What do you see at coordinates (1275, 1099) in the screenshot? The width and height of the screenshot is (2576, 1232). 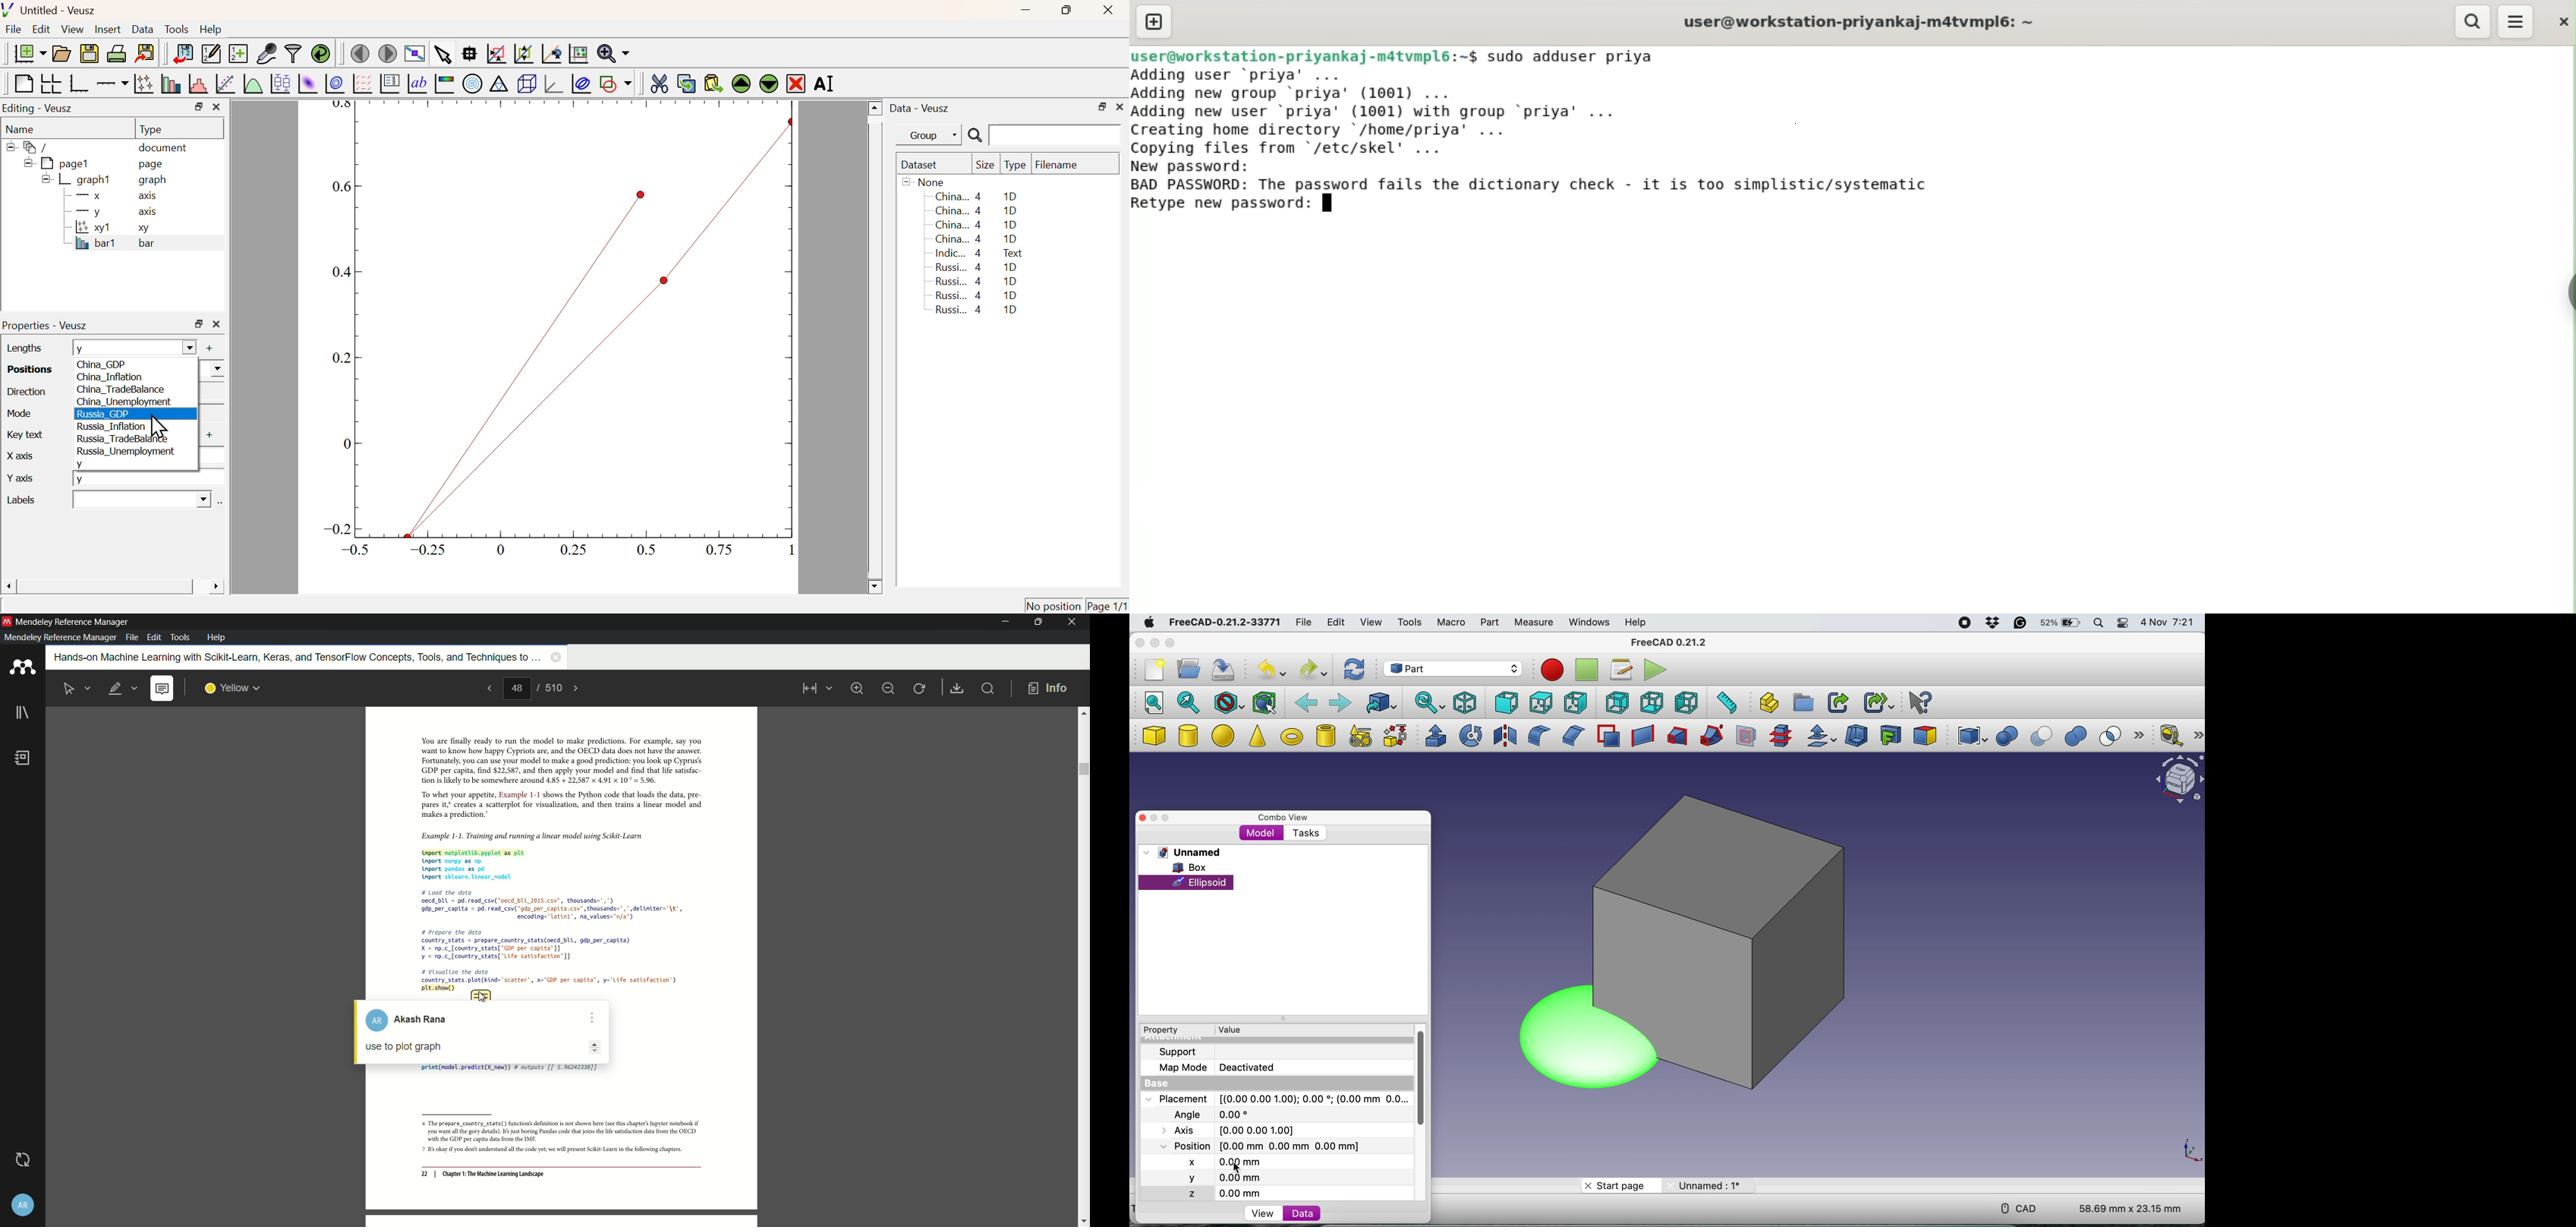 I see `Placement [(0.00 0.00 1.00); 0.00 *; (0.00 mm 0.0..` at bounding box center [1275, 1099].